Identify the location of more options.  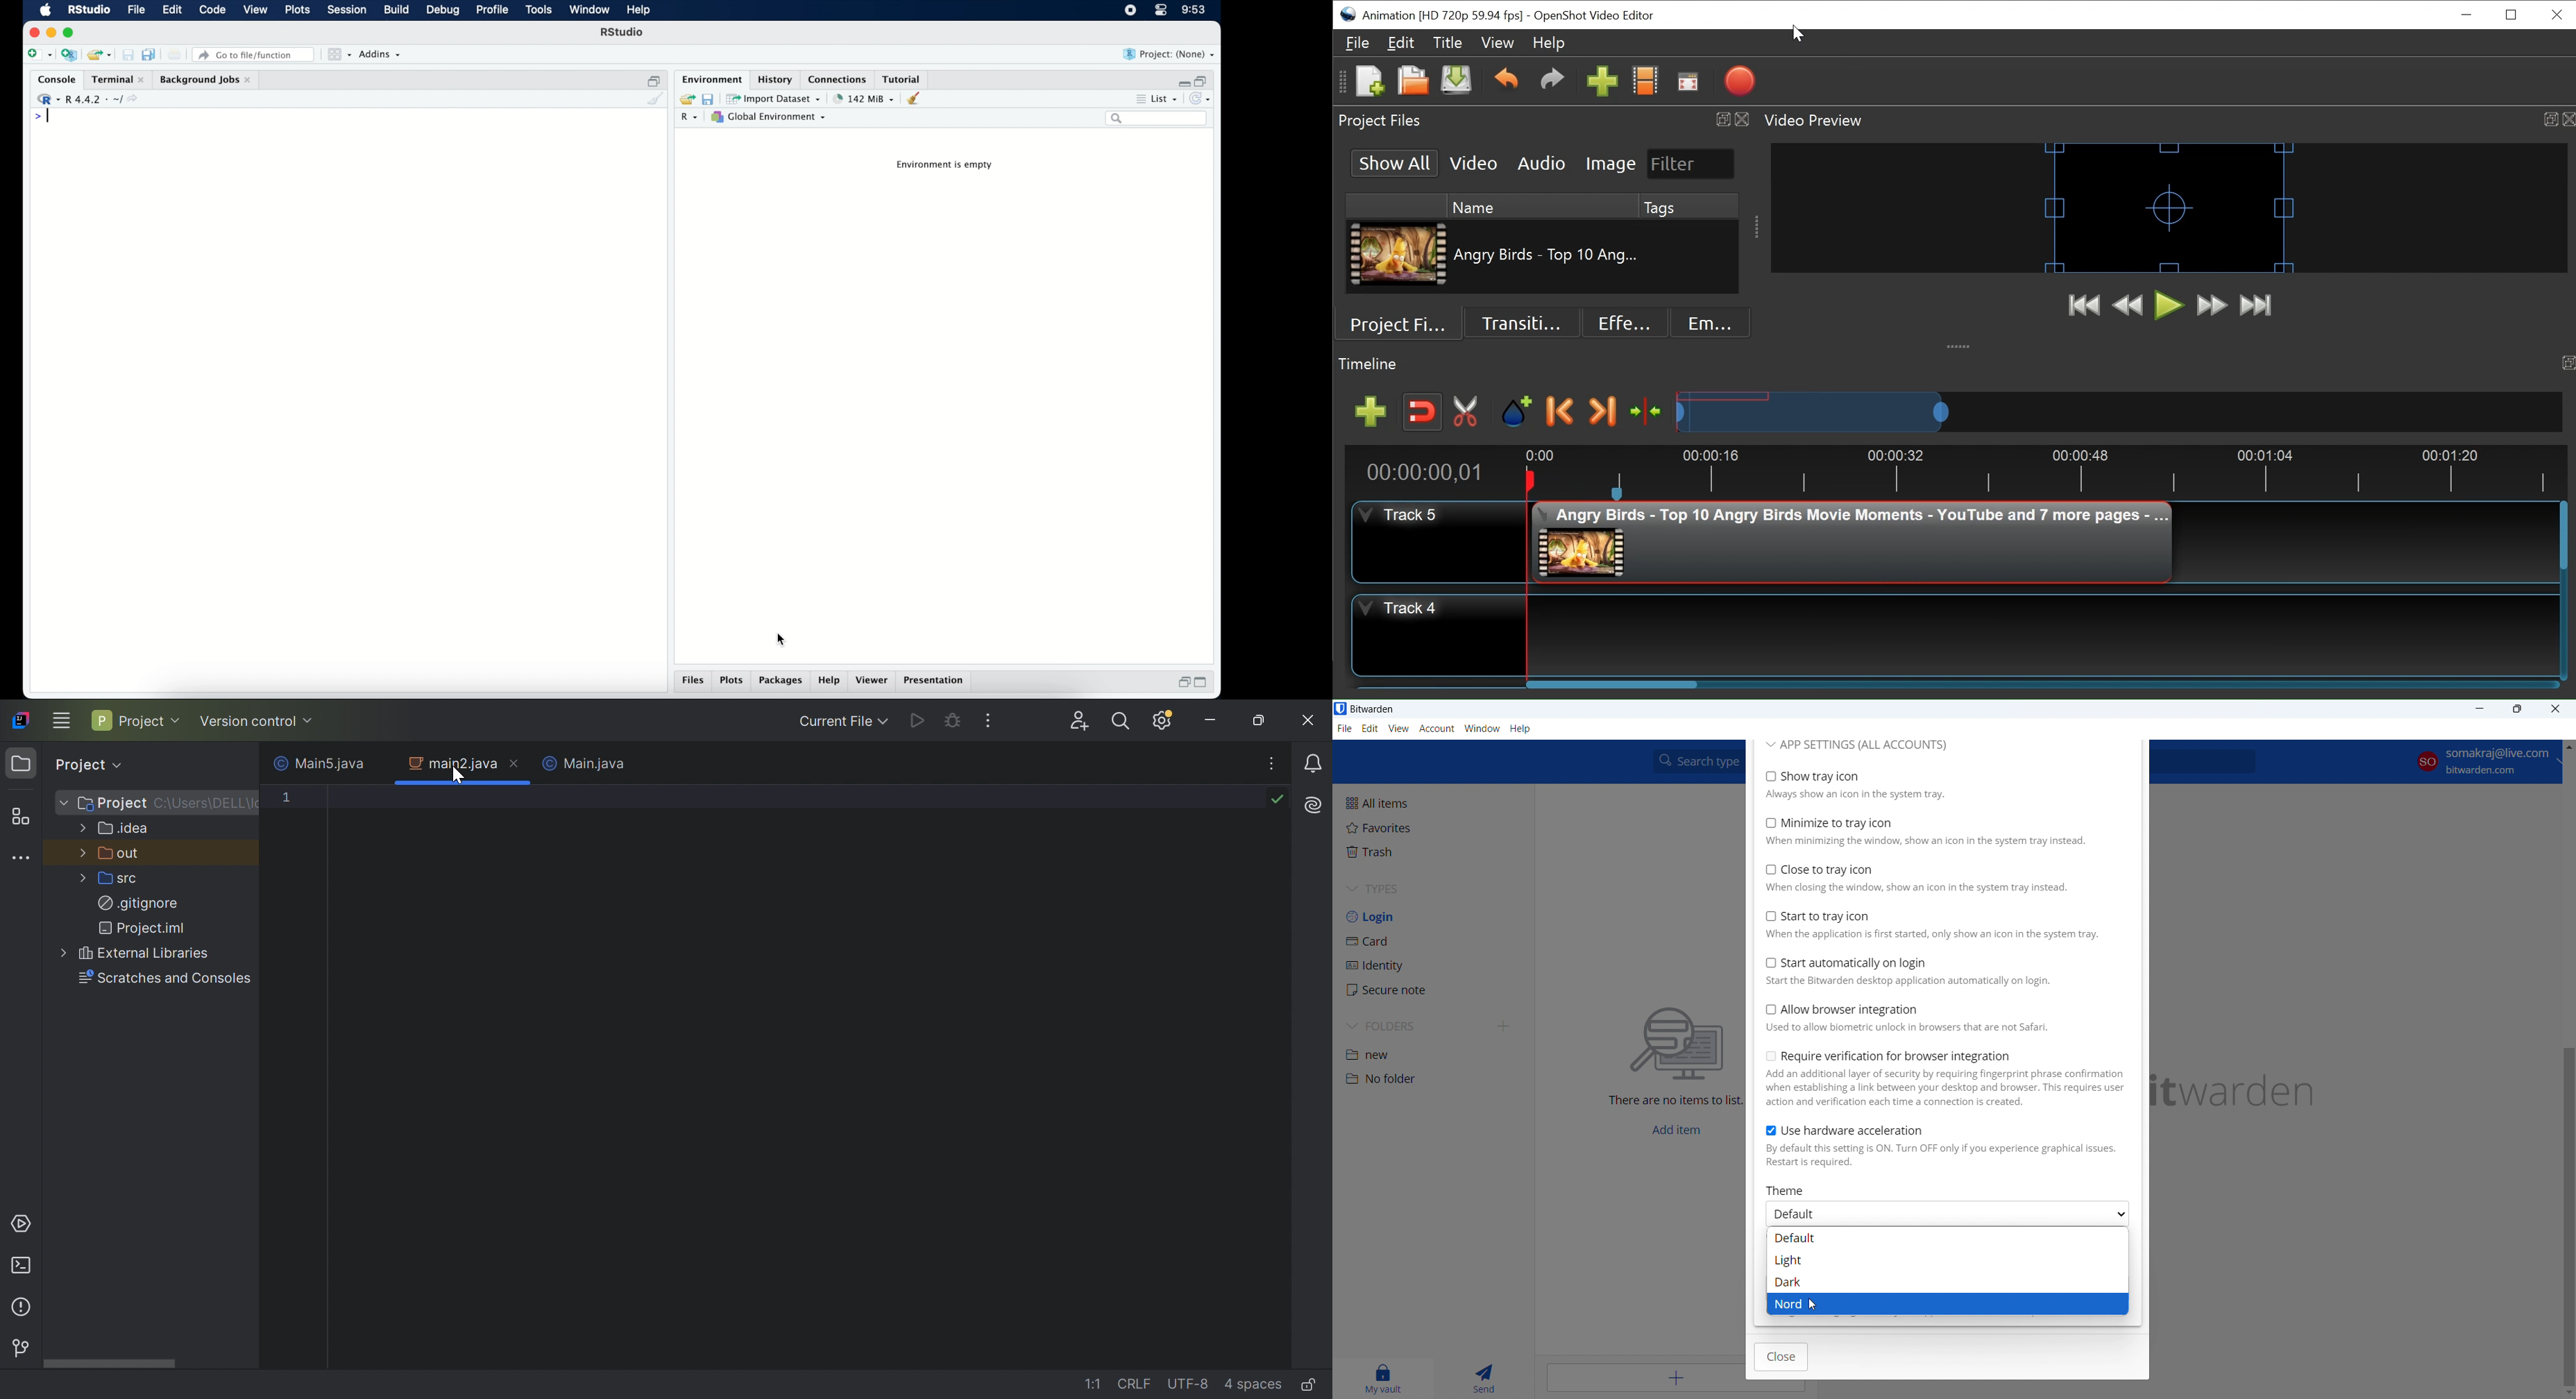
(1139, 98).